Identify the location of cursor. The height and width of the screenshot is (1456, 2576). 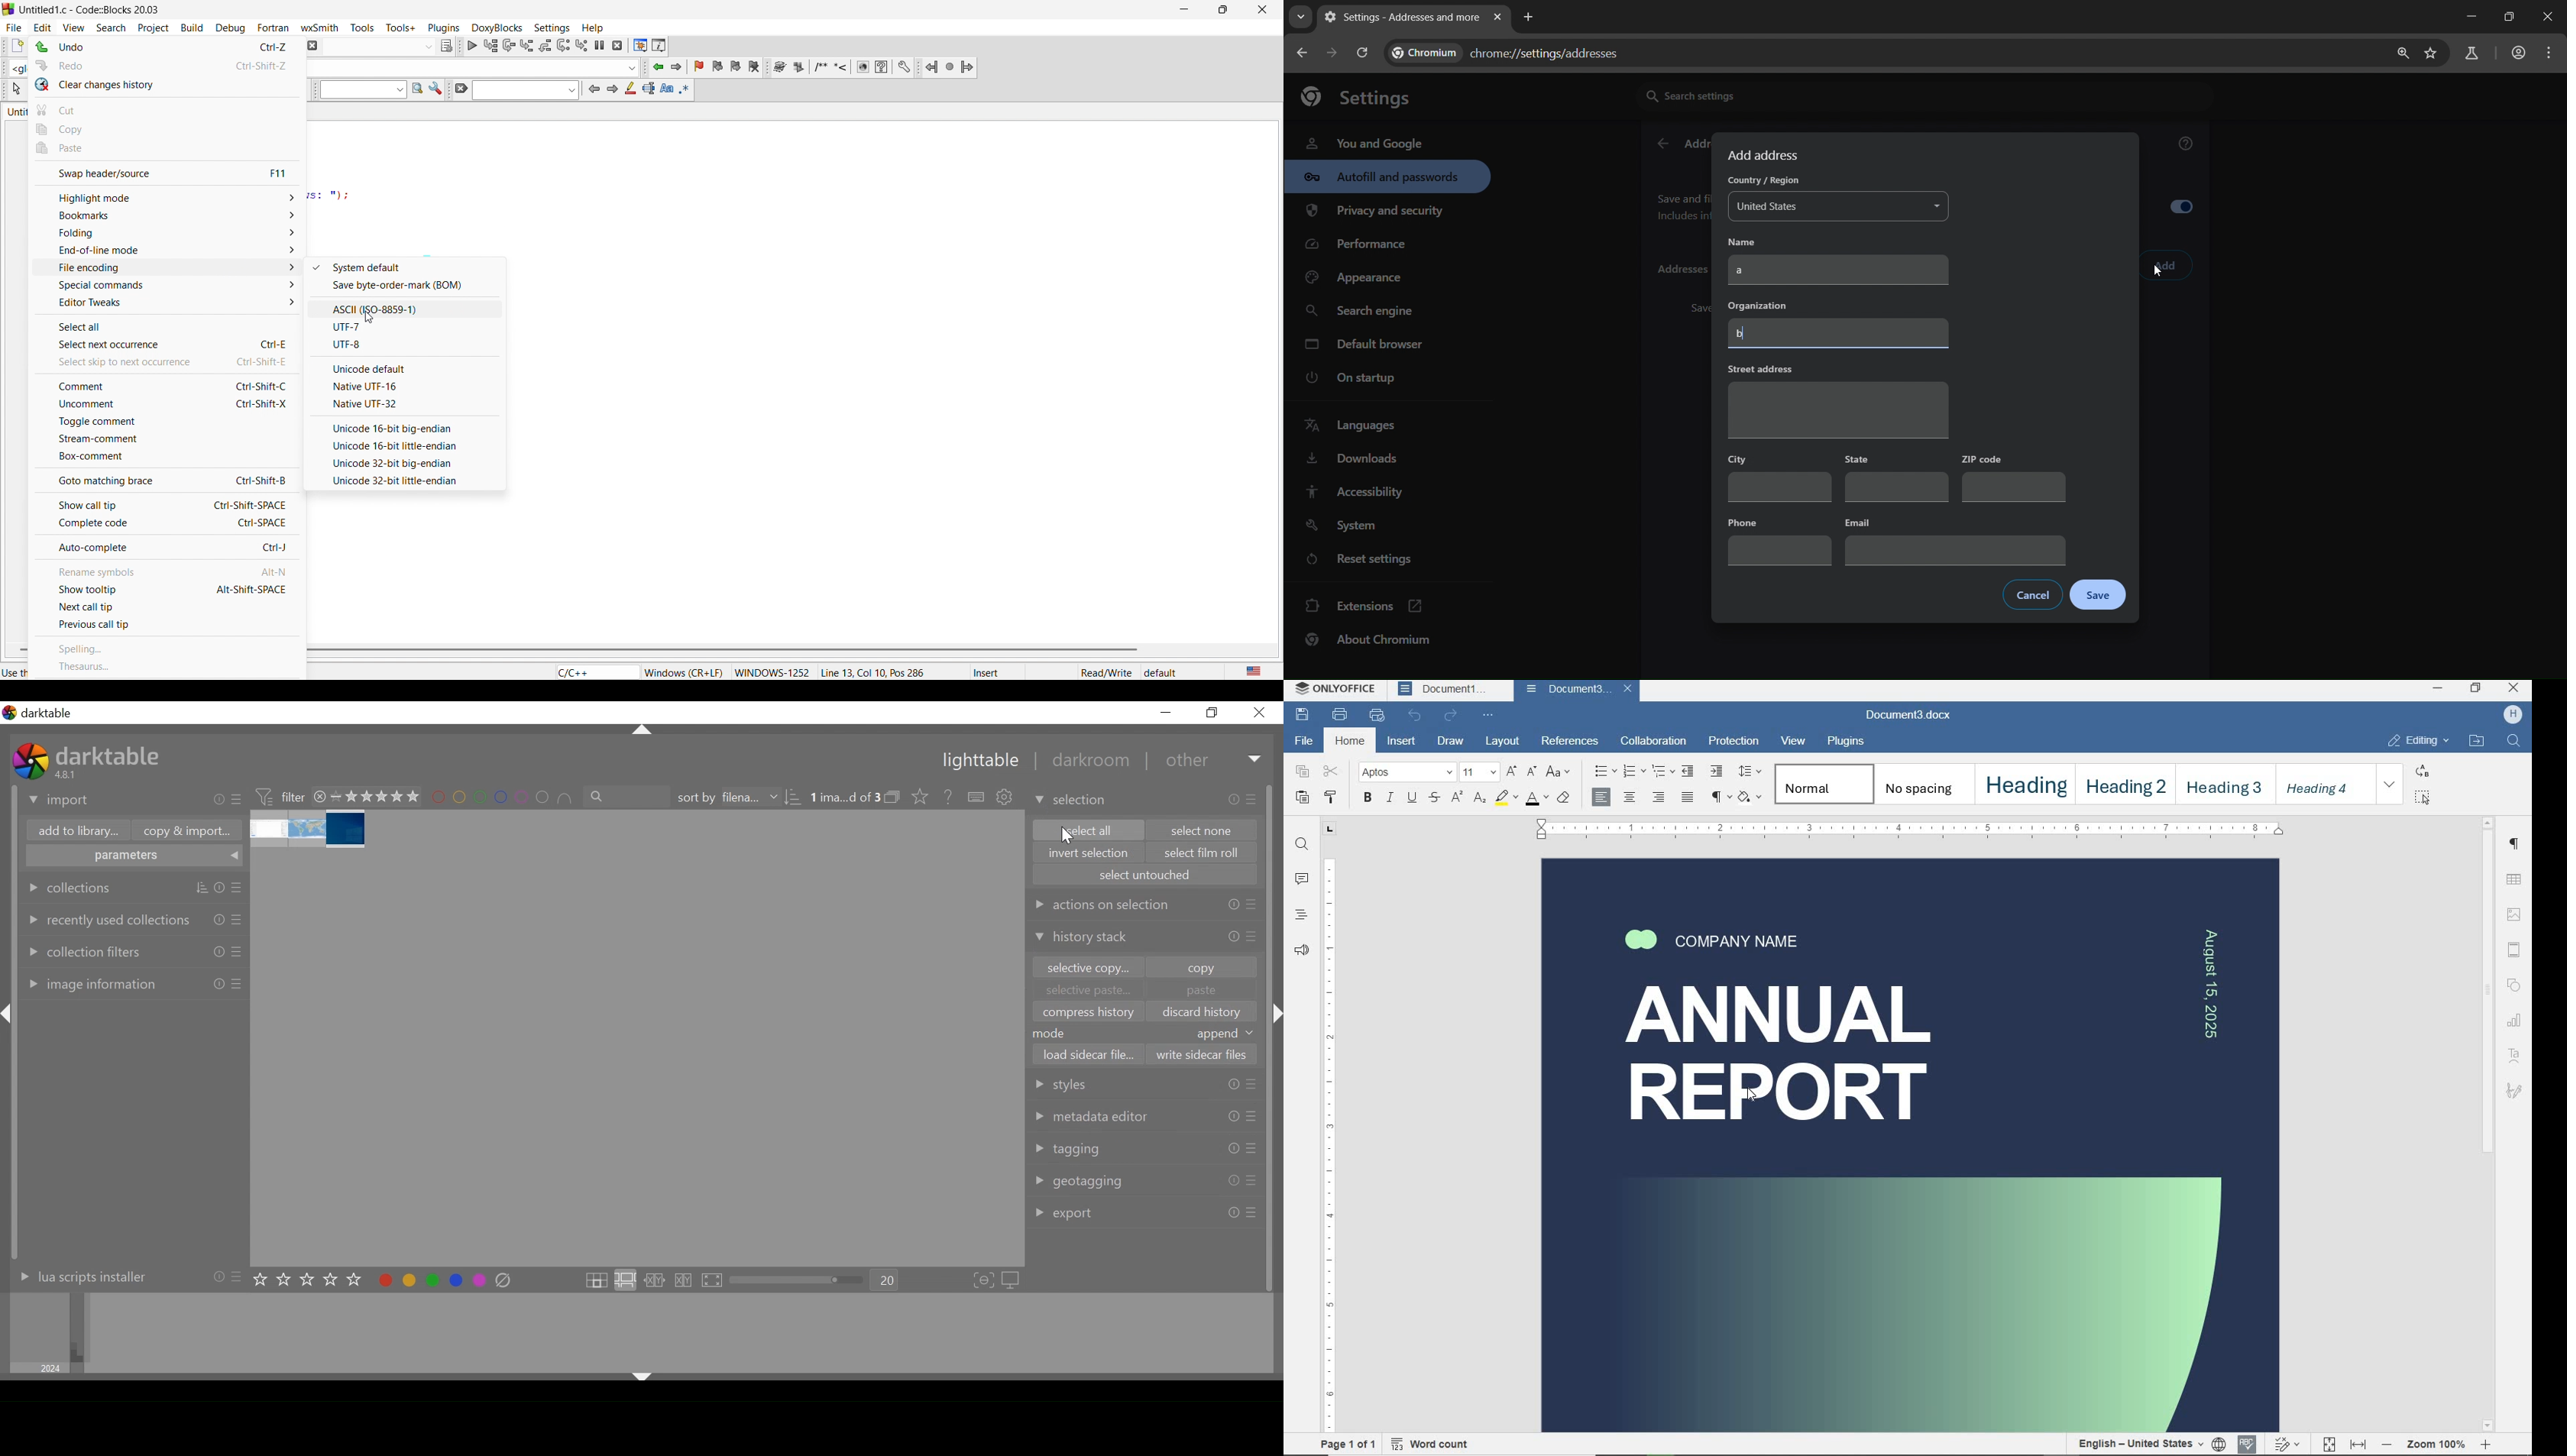
(2158, 274).